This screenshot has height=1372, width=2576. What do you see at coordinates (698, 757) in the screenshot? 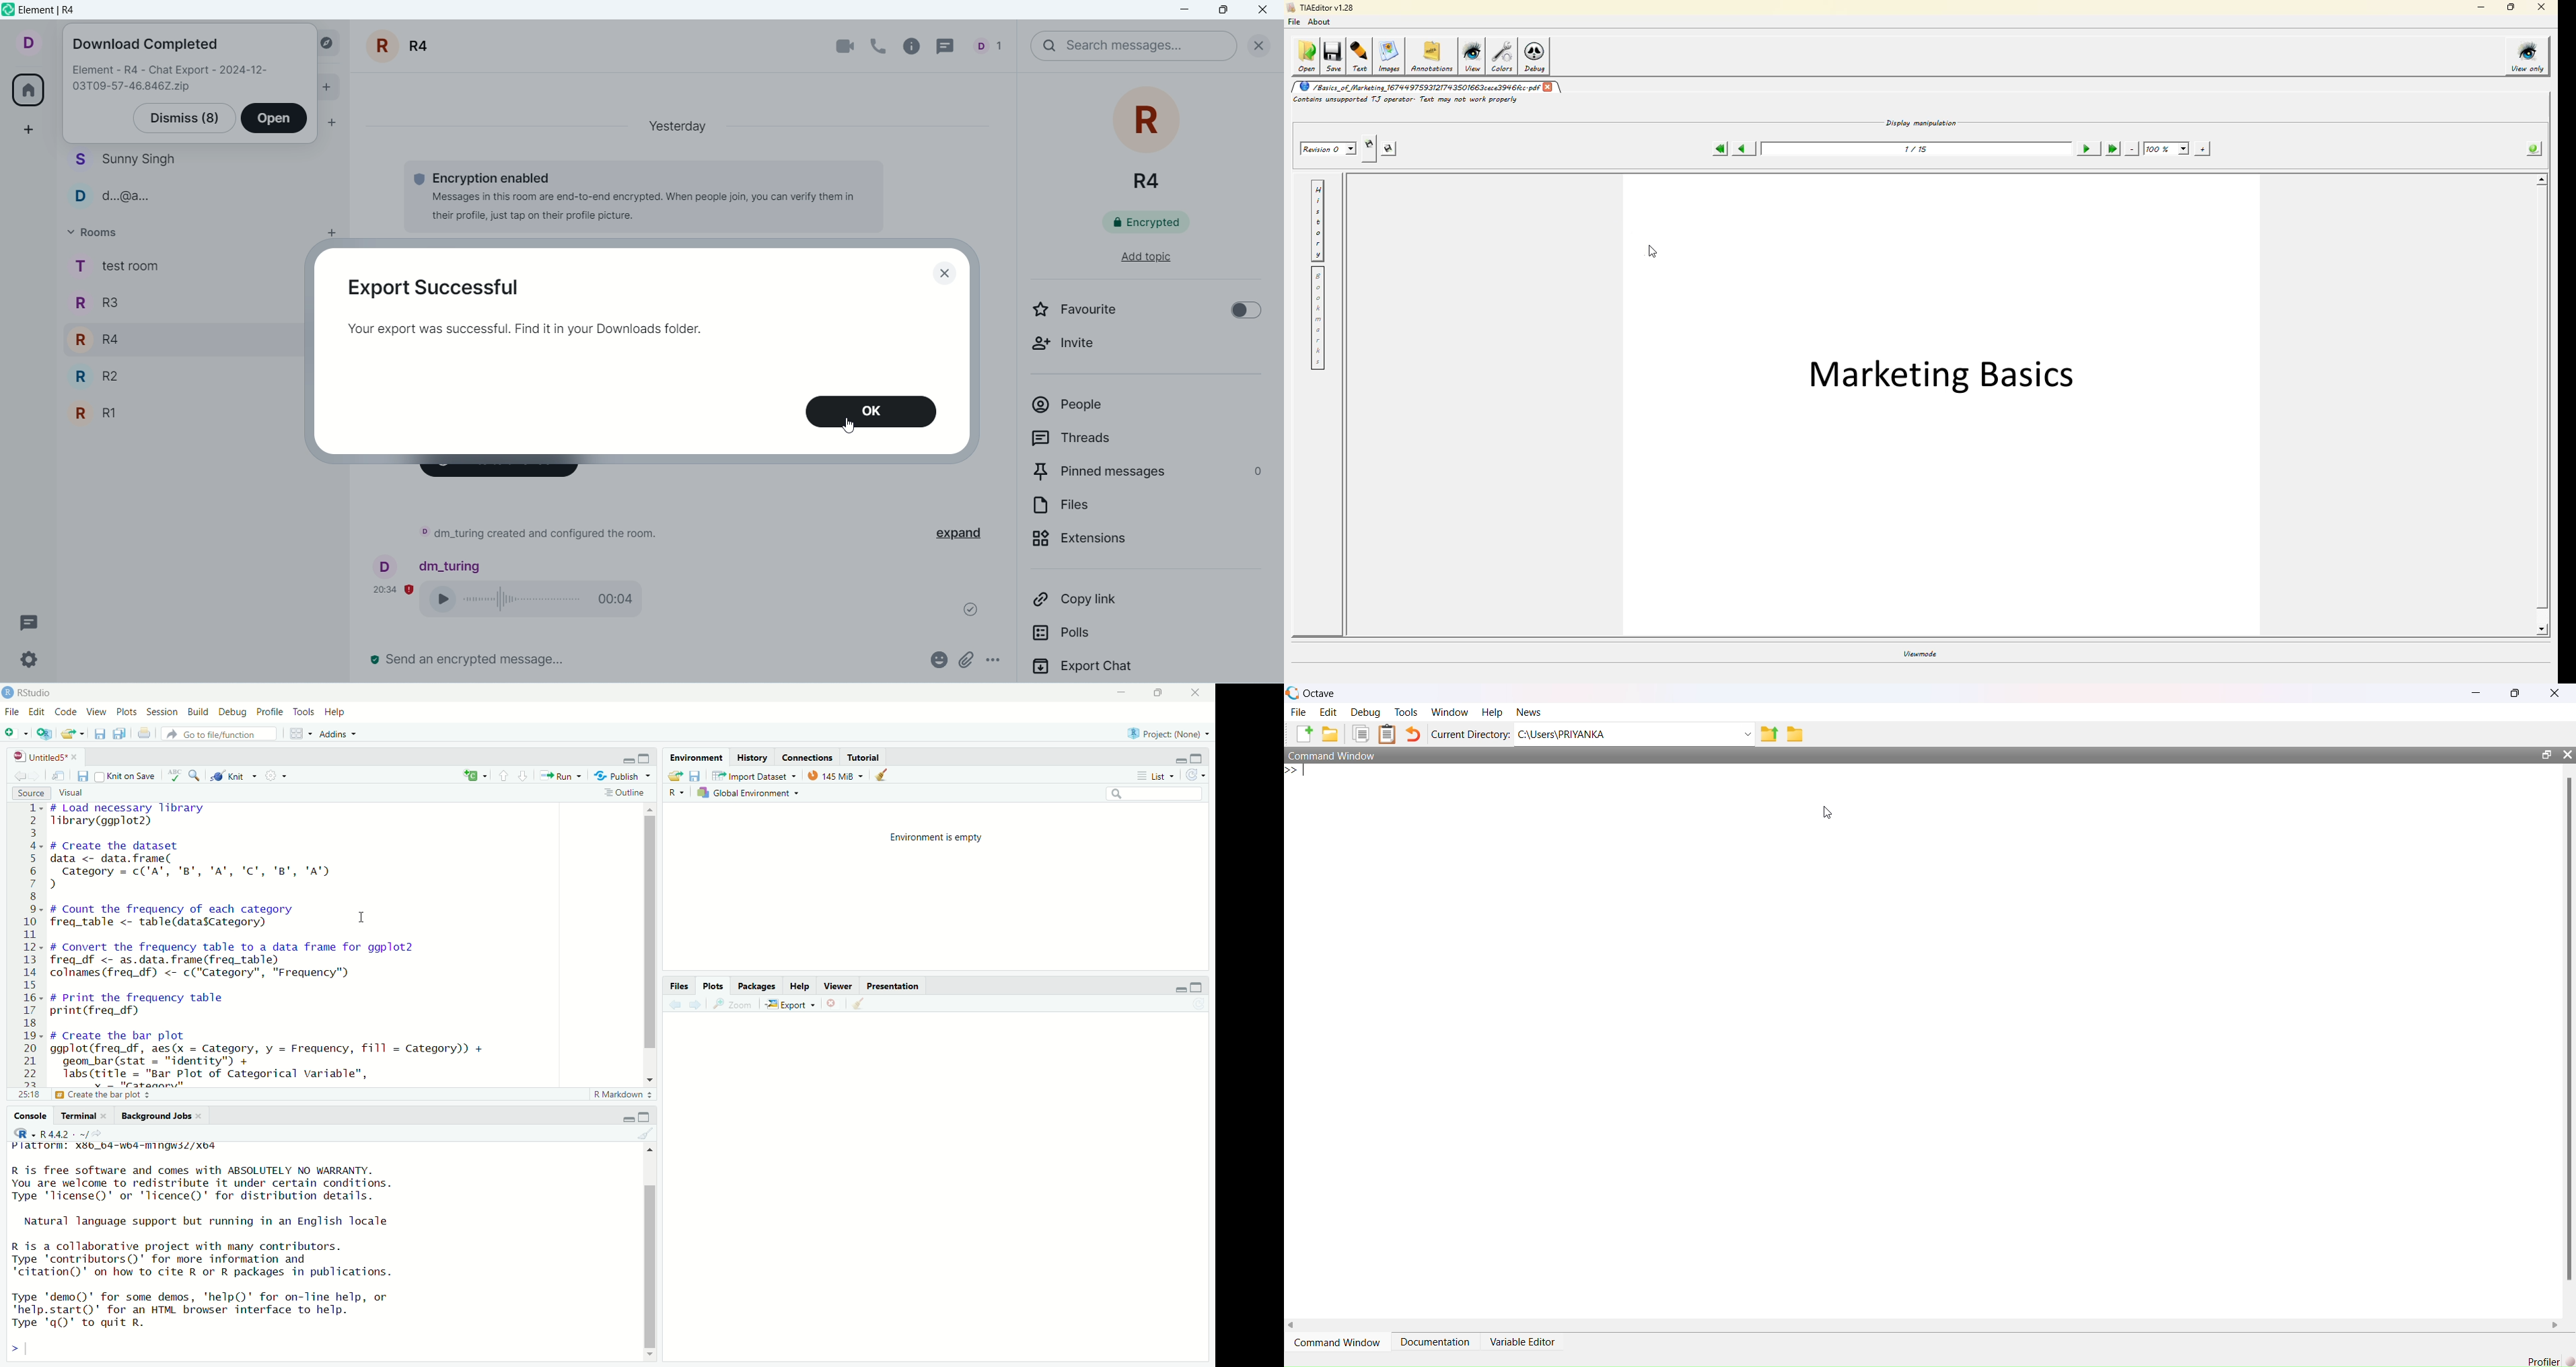
I see `environment` at bounding box center [698, 757].